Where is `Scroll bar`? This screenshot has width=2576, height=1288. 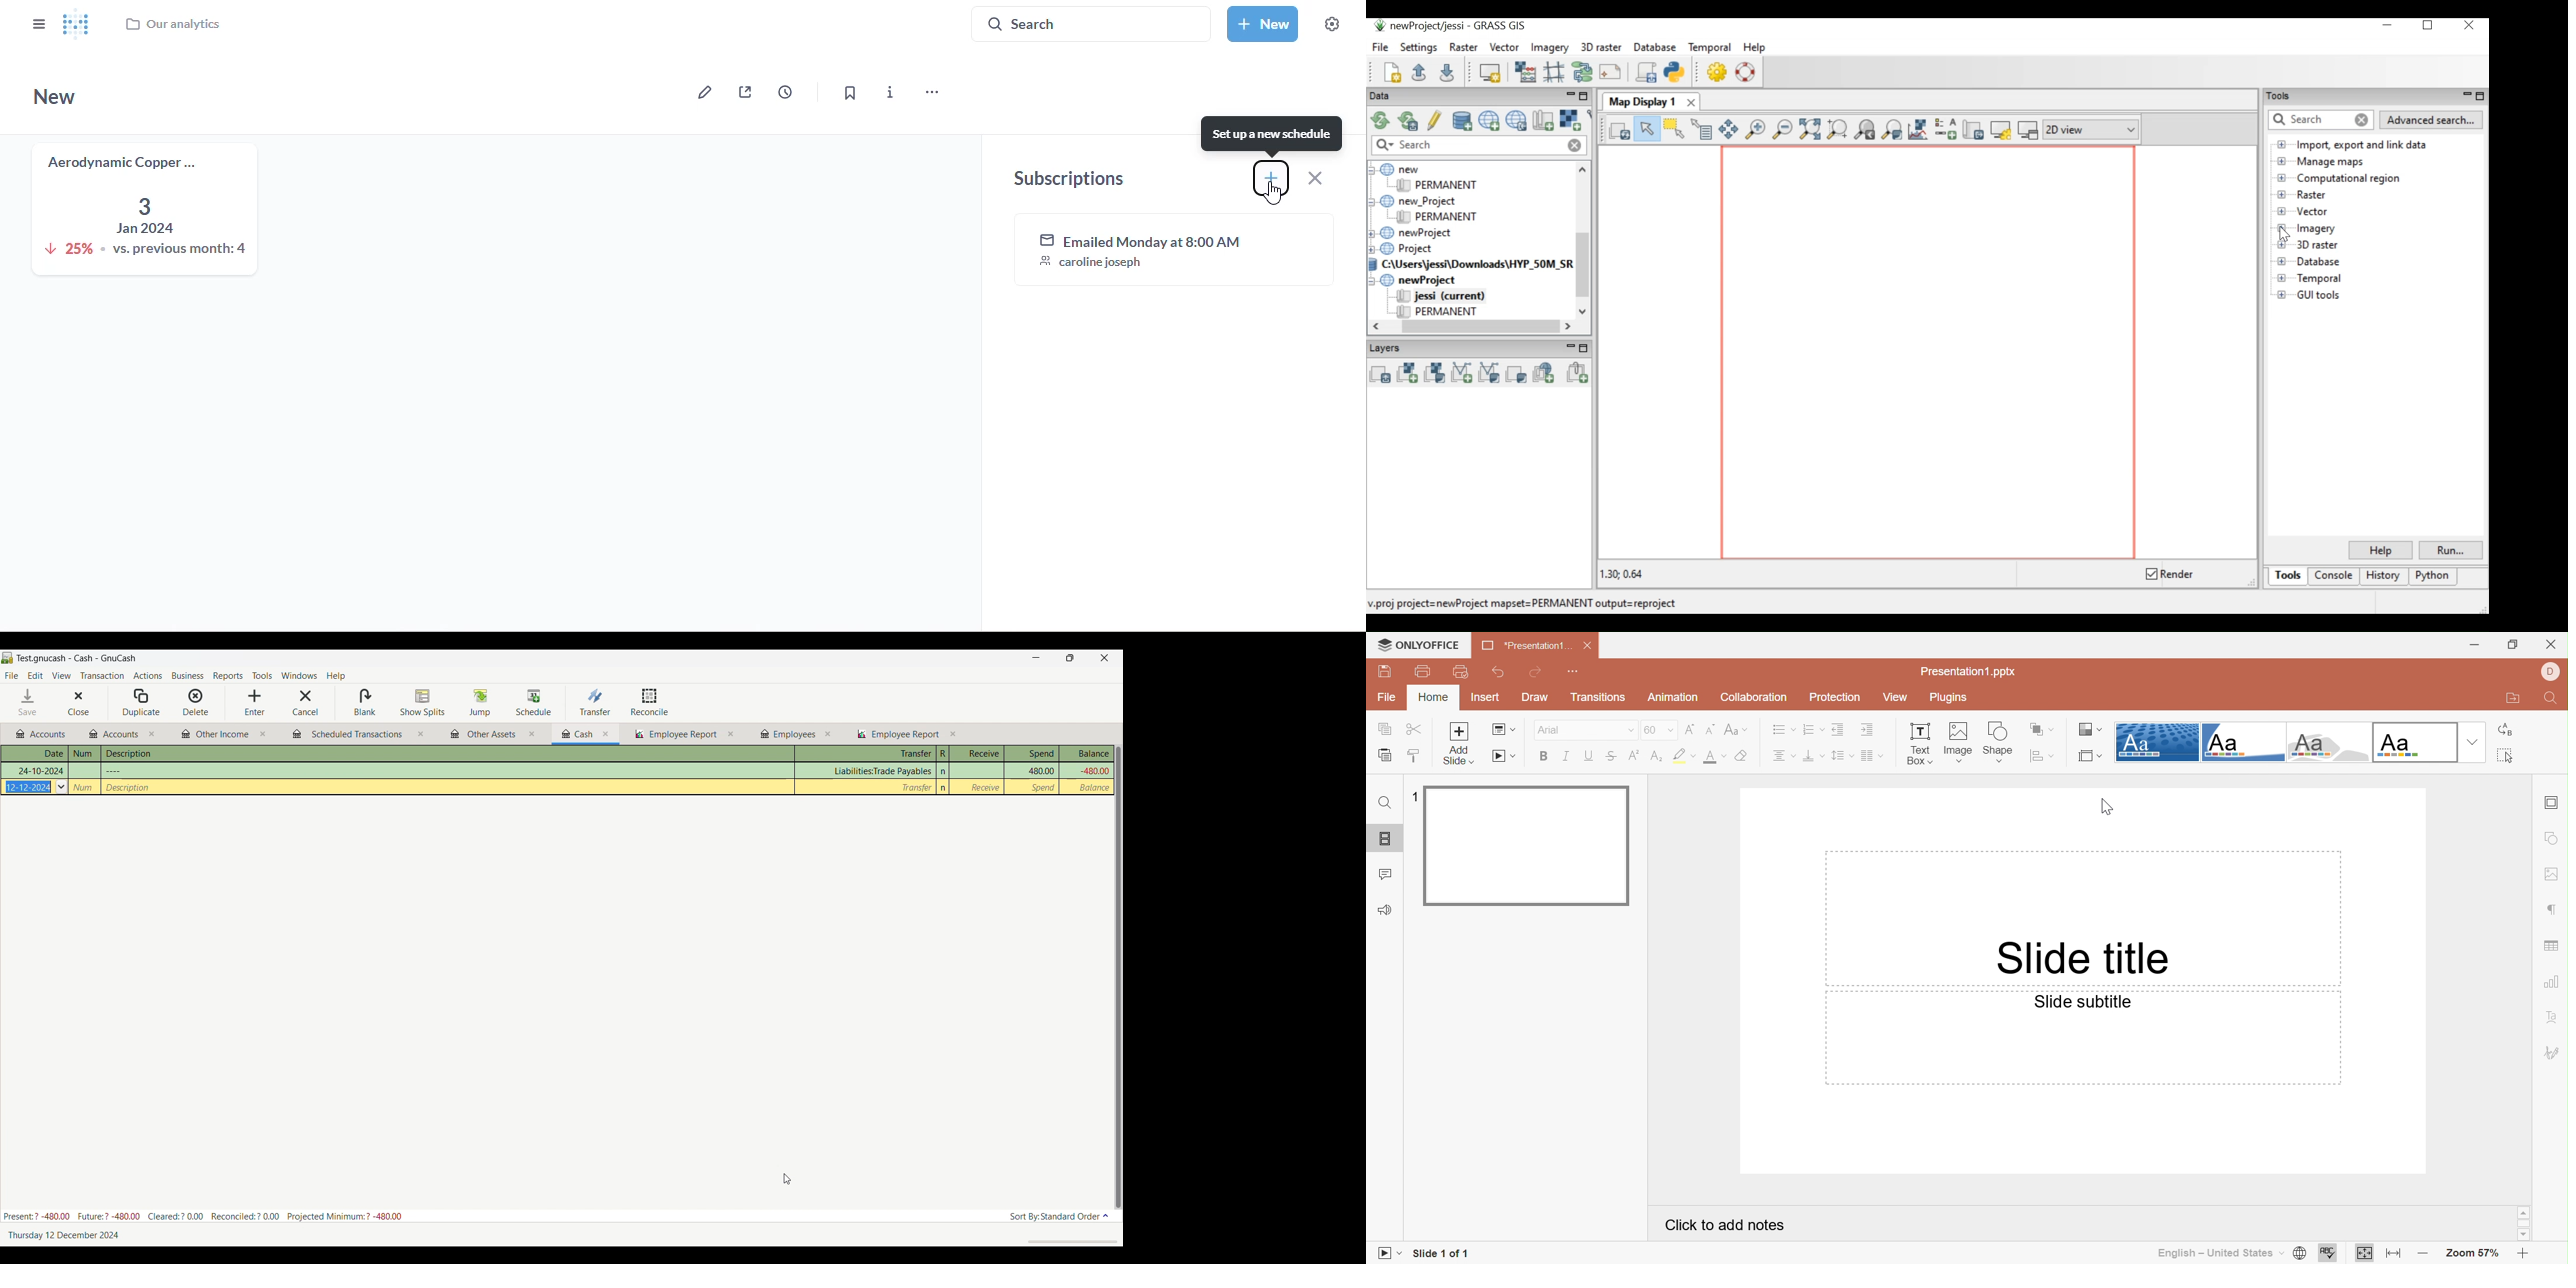
Scroll bar is located at coordinates (2524, 1222).